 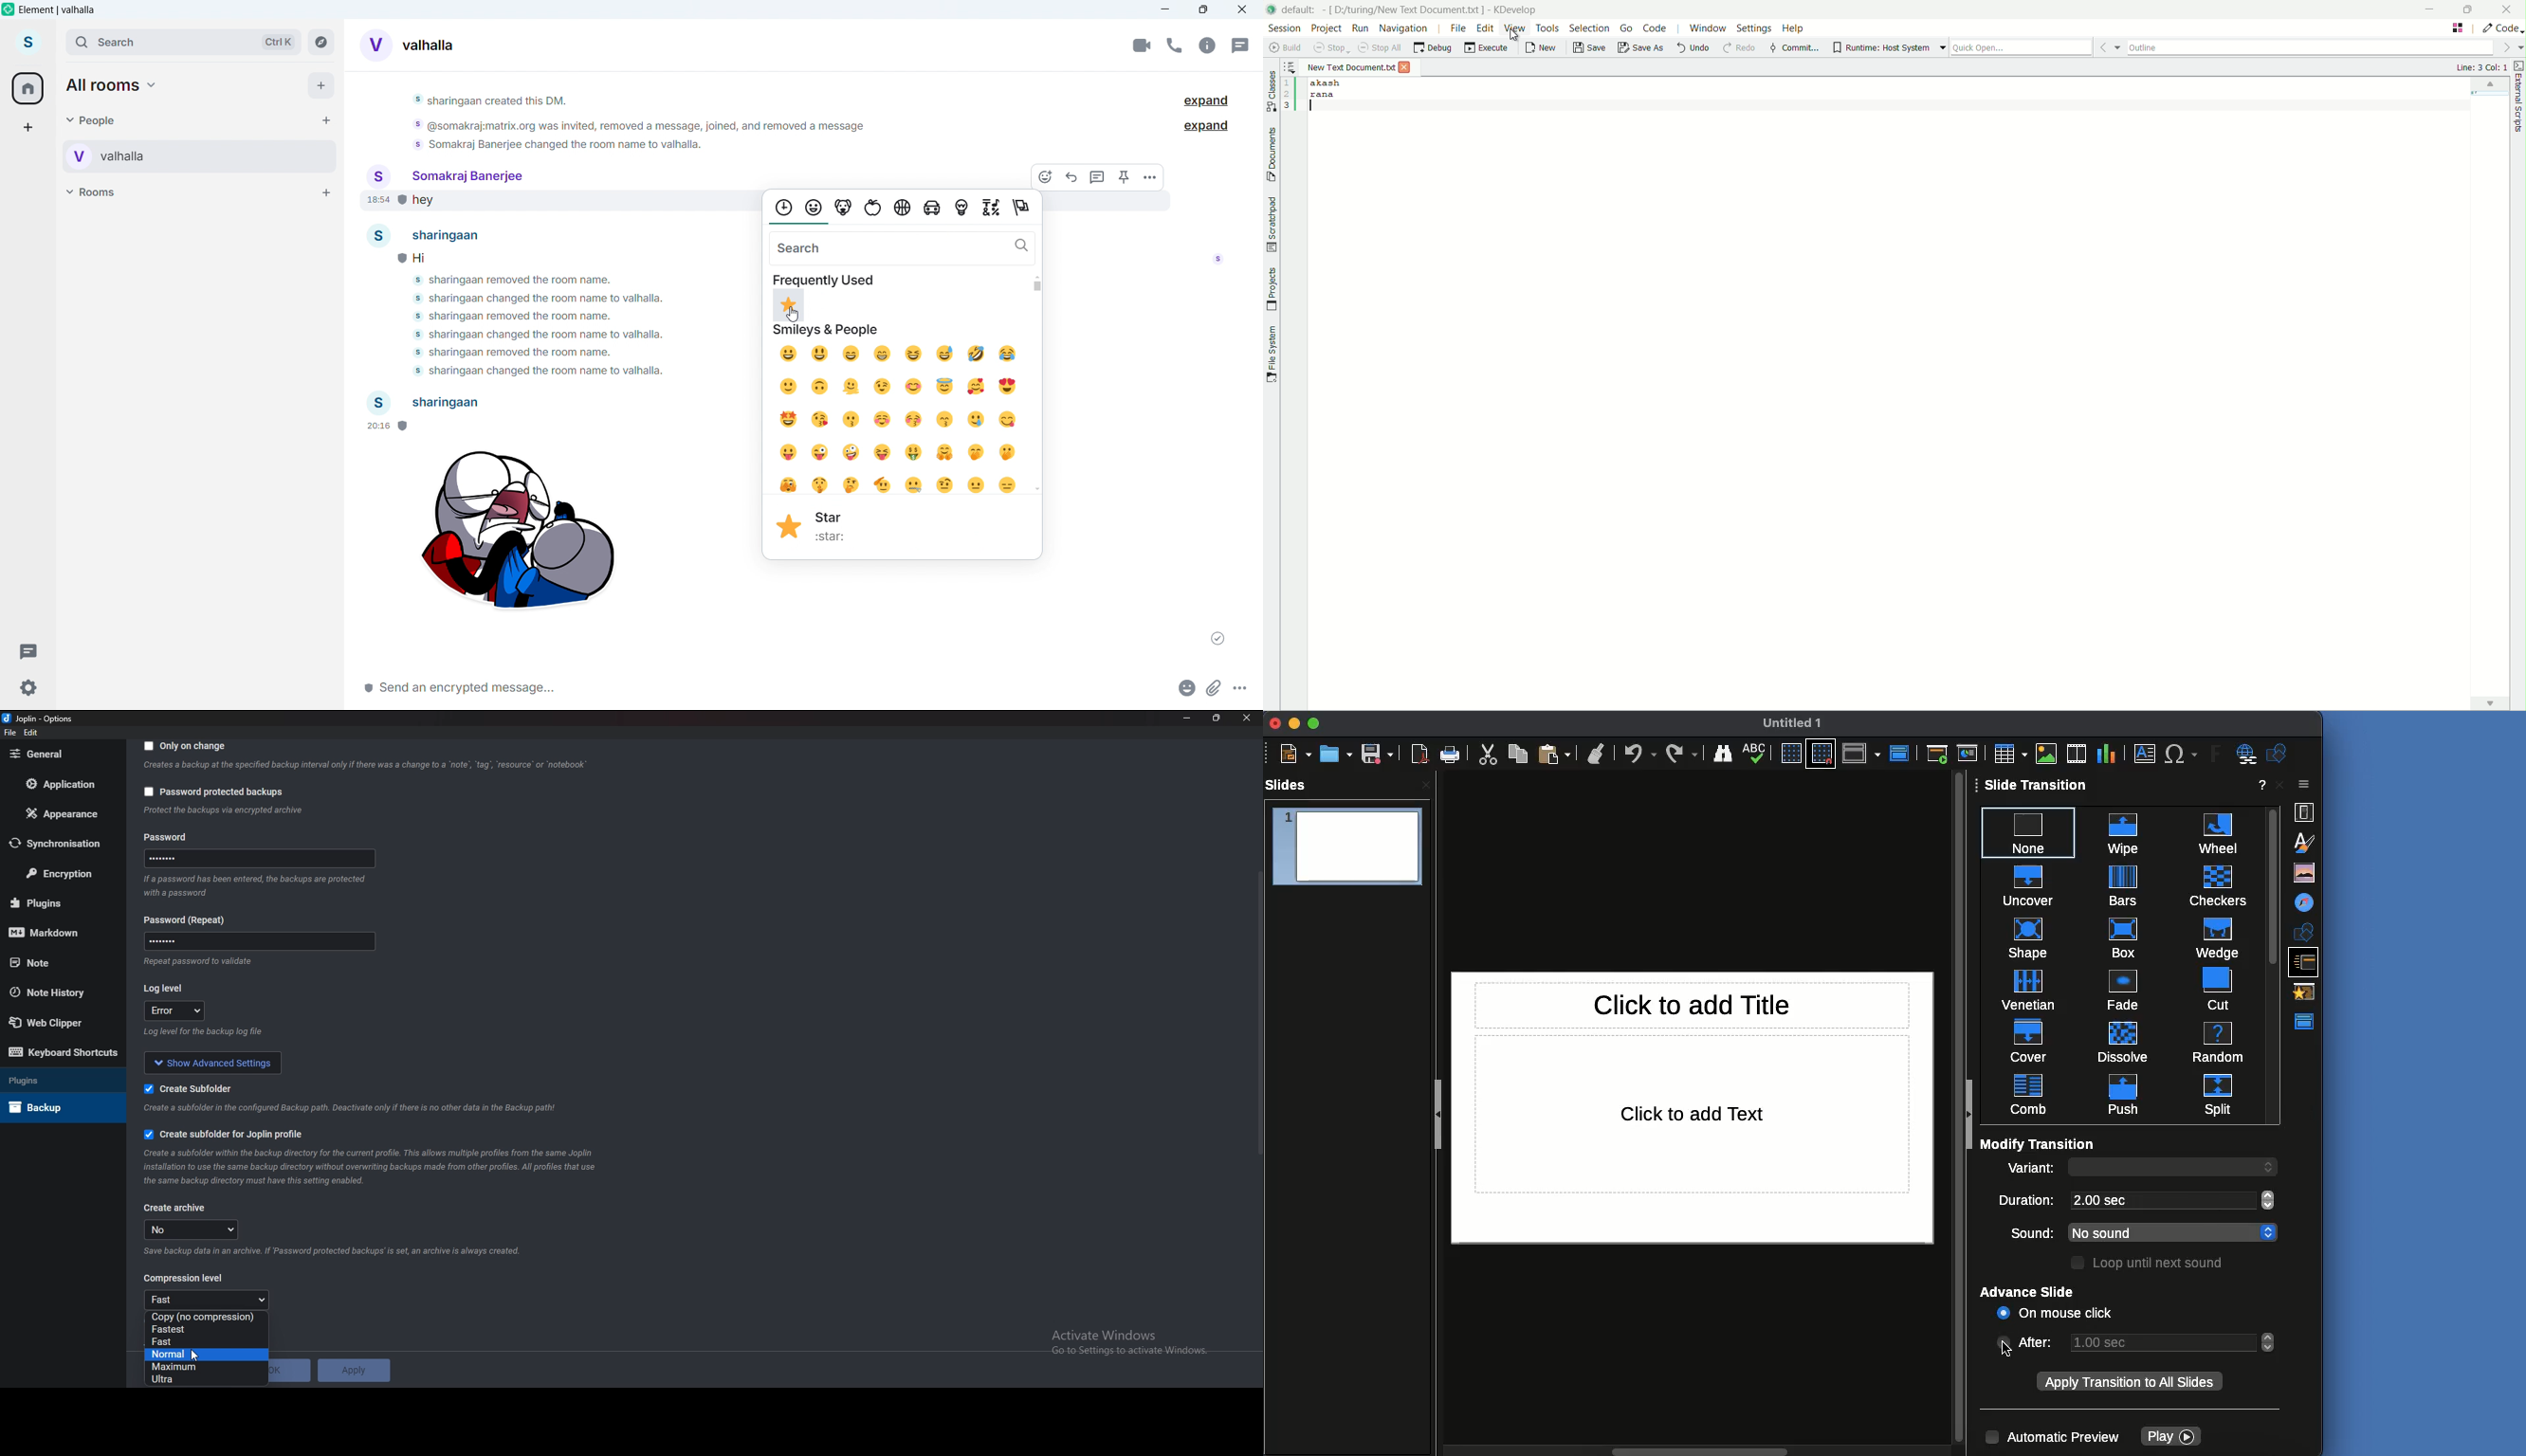 I want to click on Only on change, so click(x=187, y=747).